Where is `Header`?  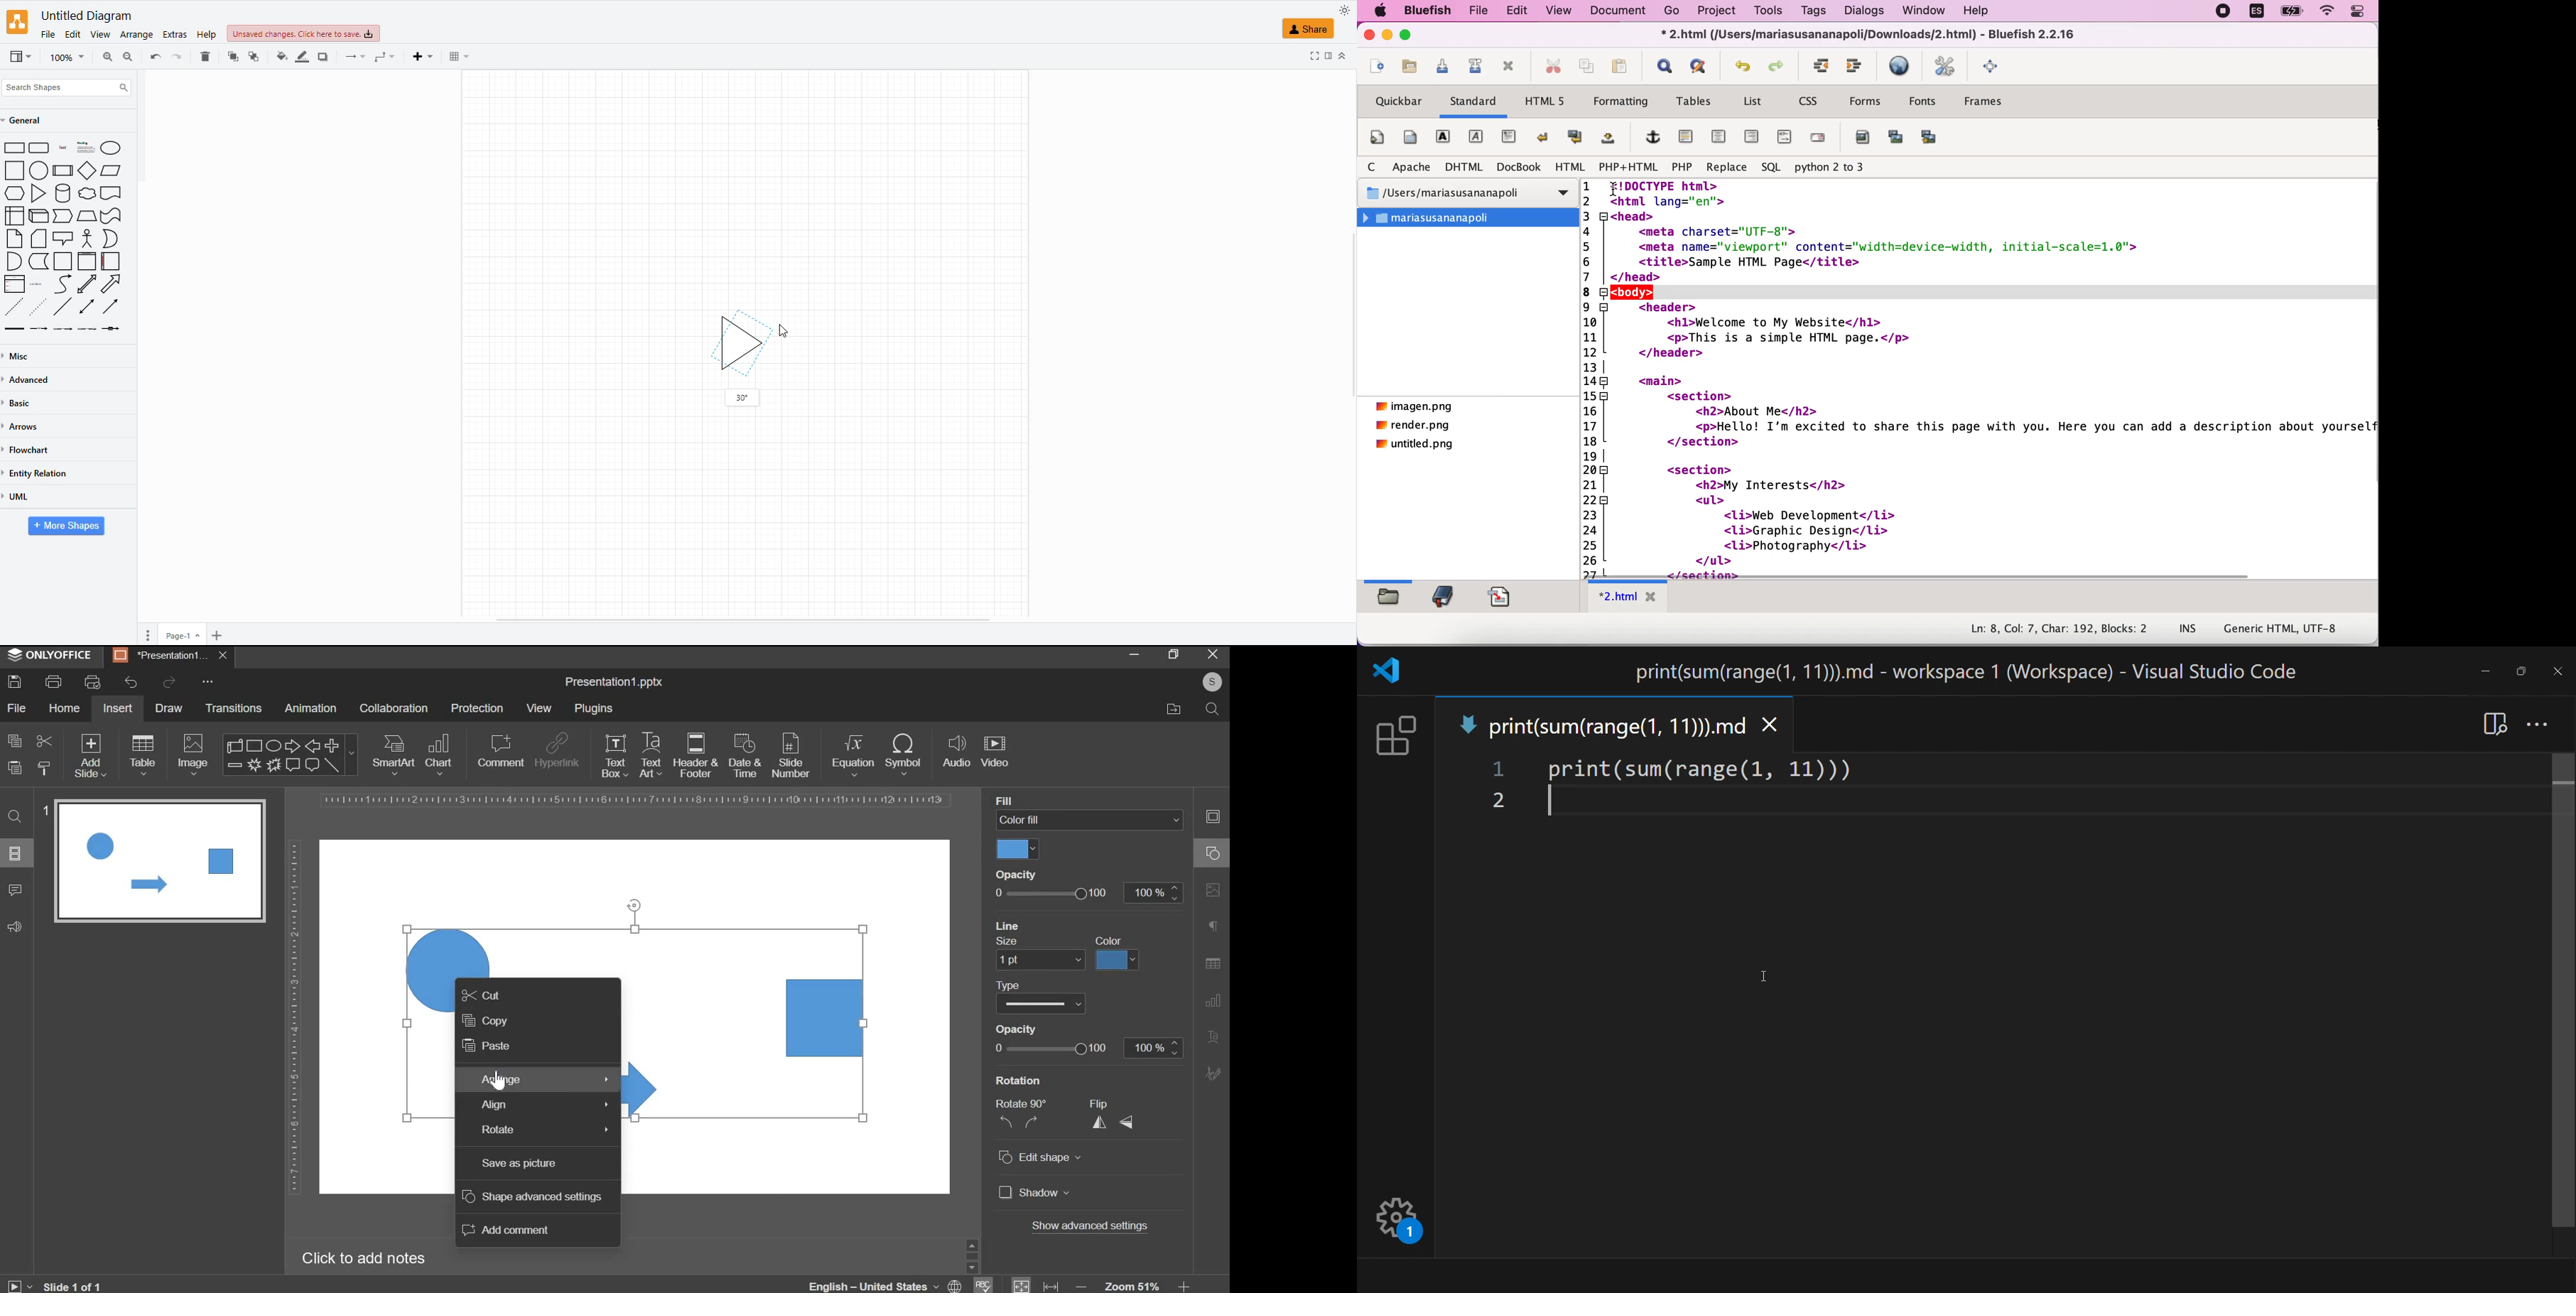 Header is located at coordinates (87, 262).